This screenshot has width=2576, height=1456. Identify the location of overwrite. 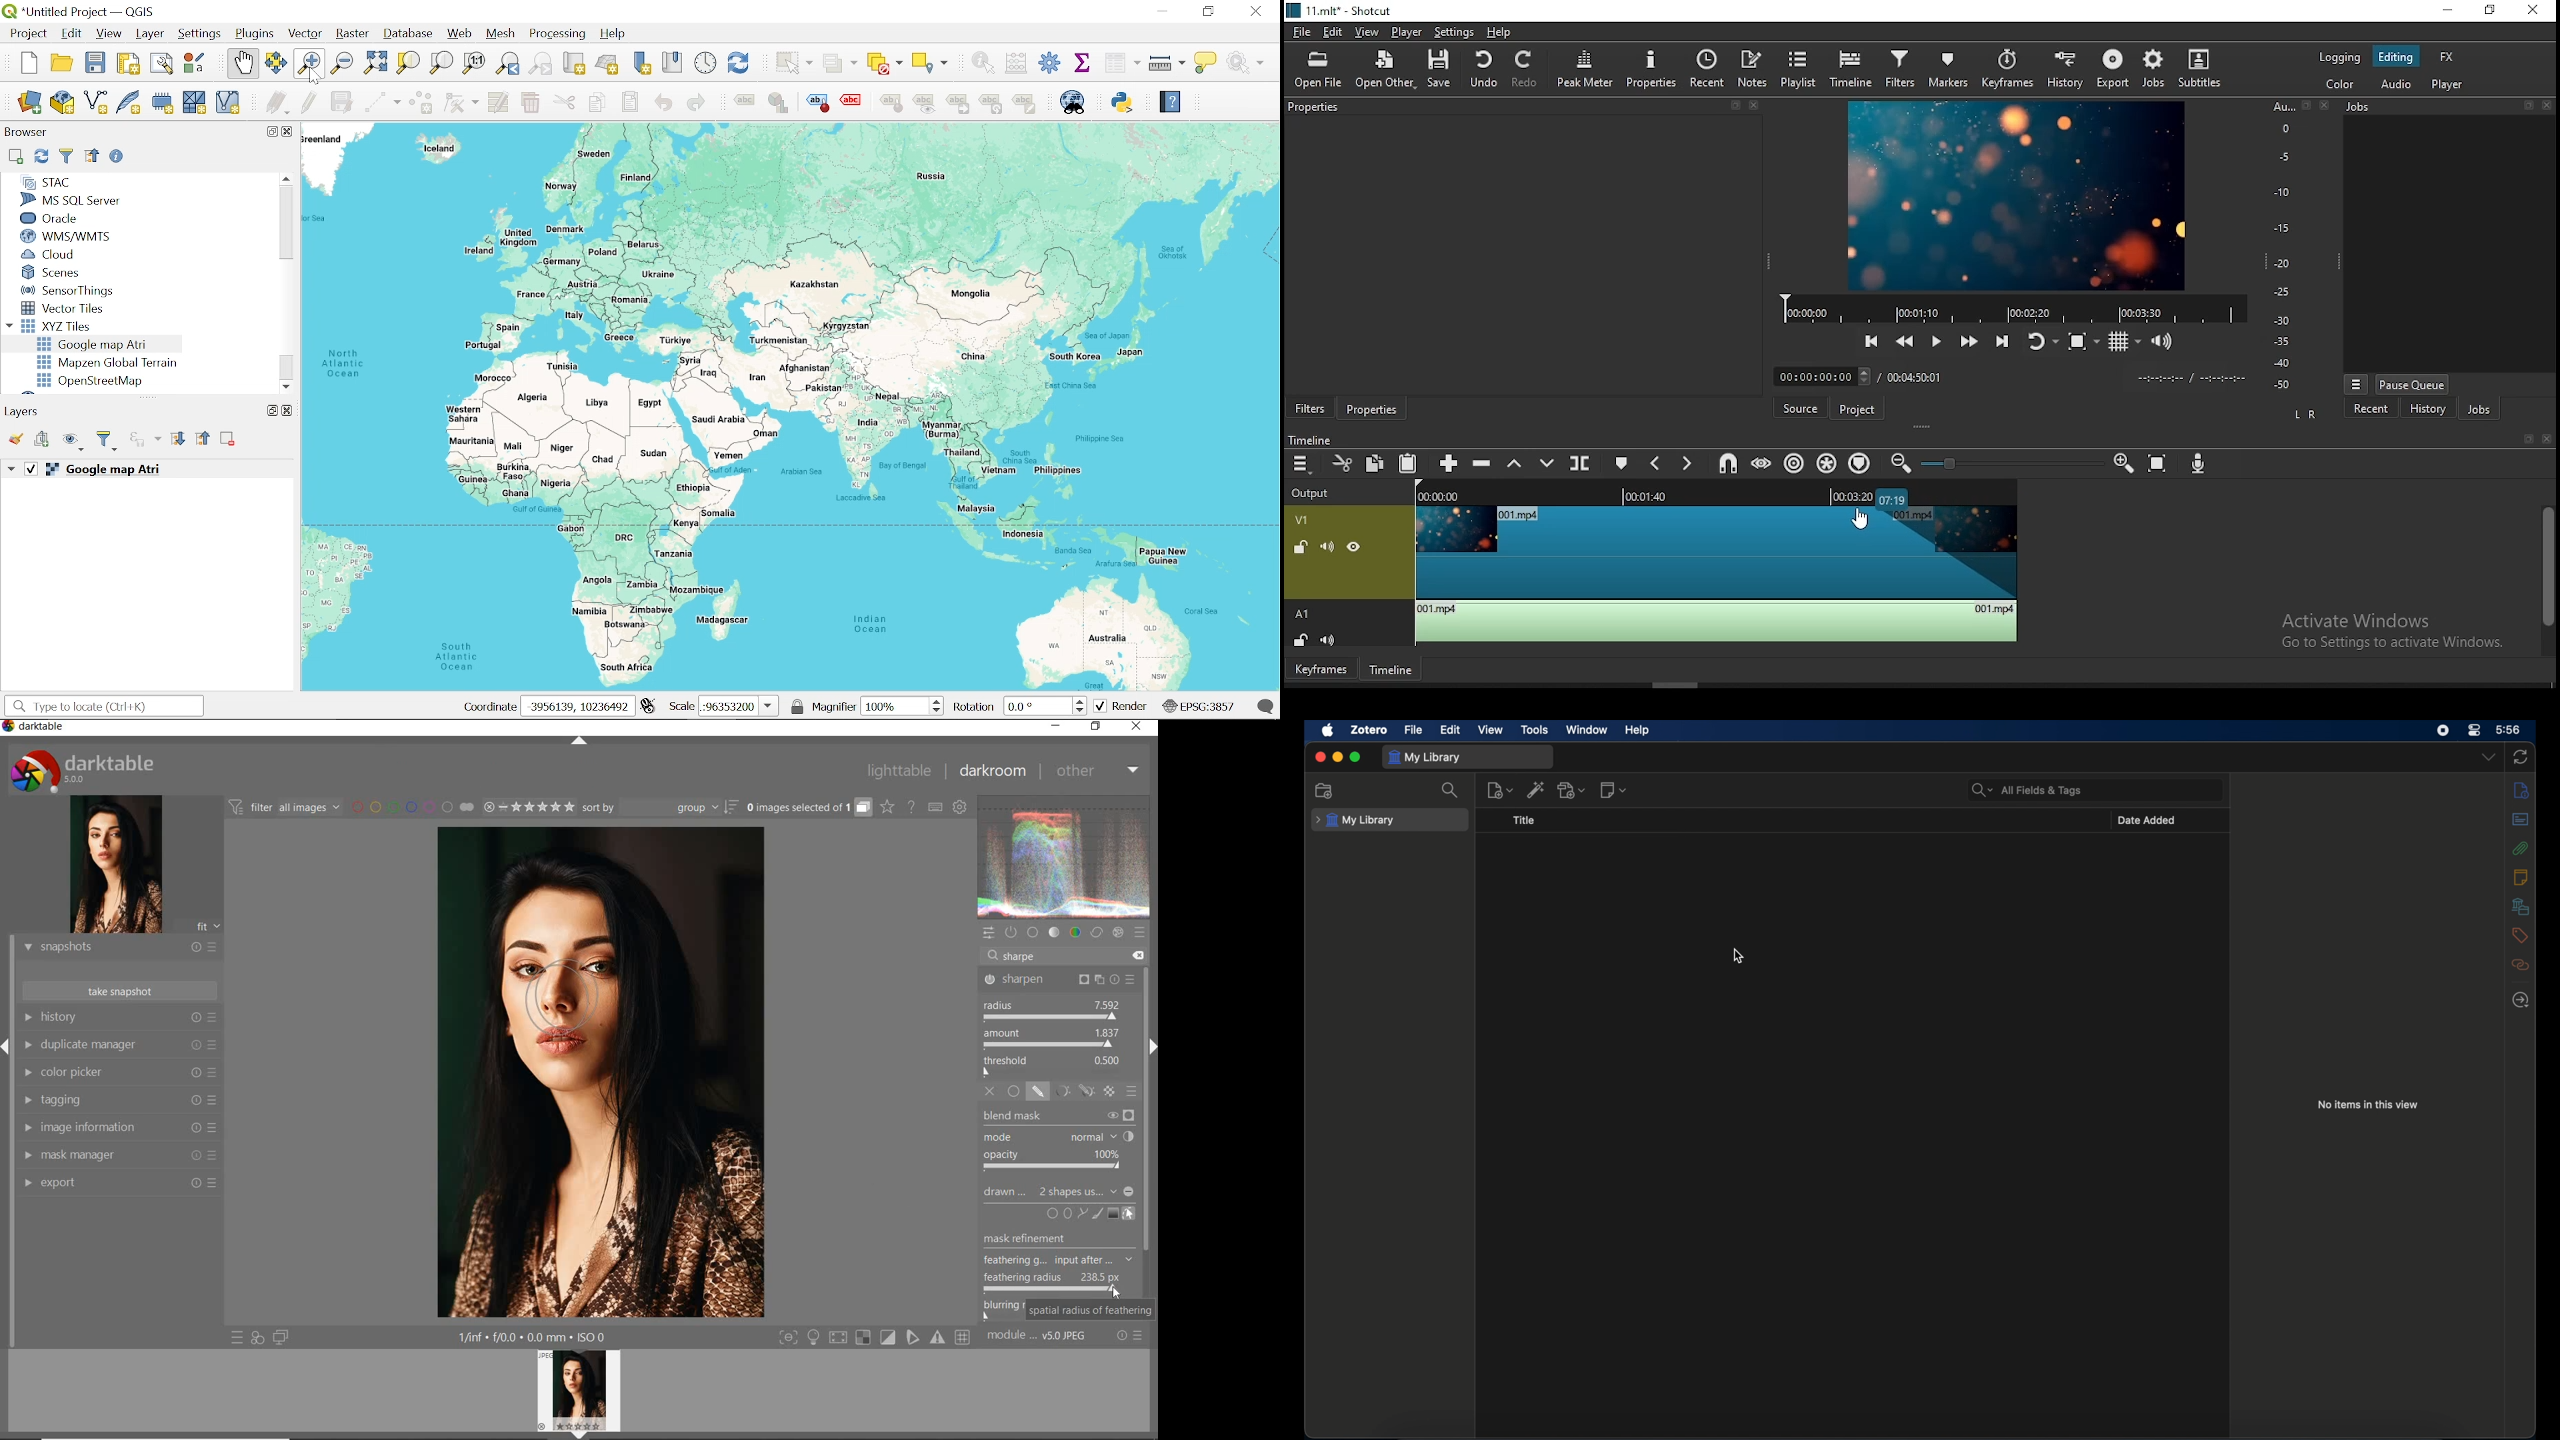
(1547, 462).